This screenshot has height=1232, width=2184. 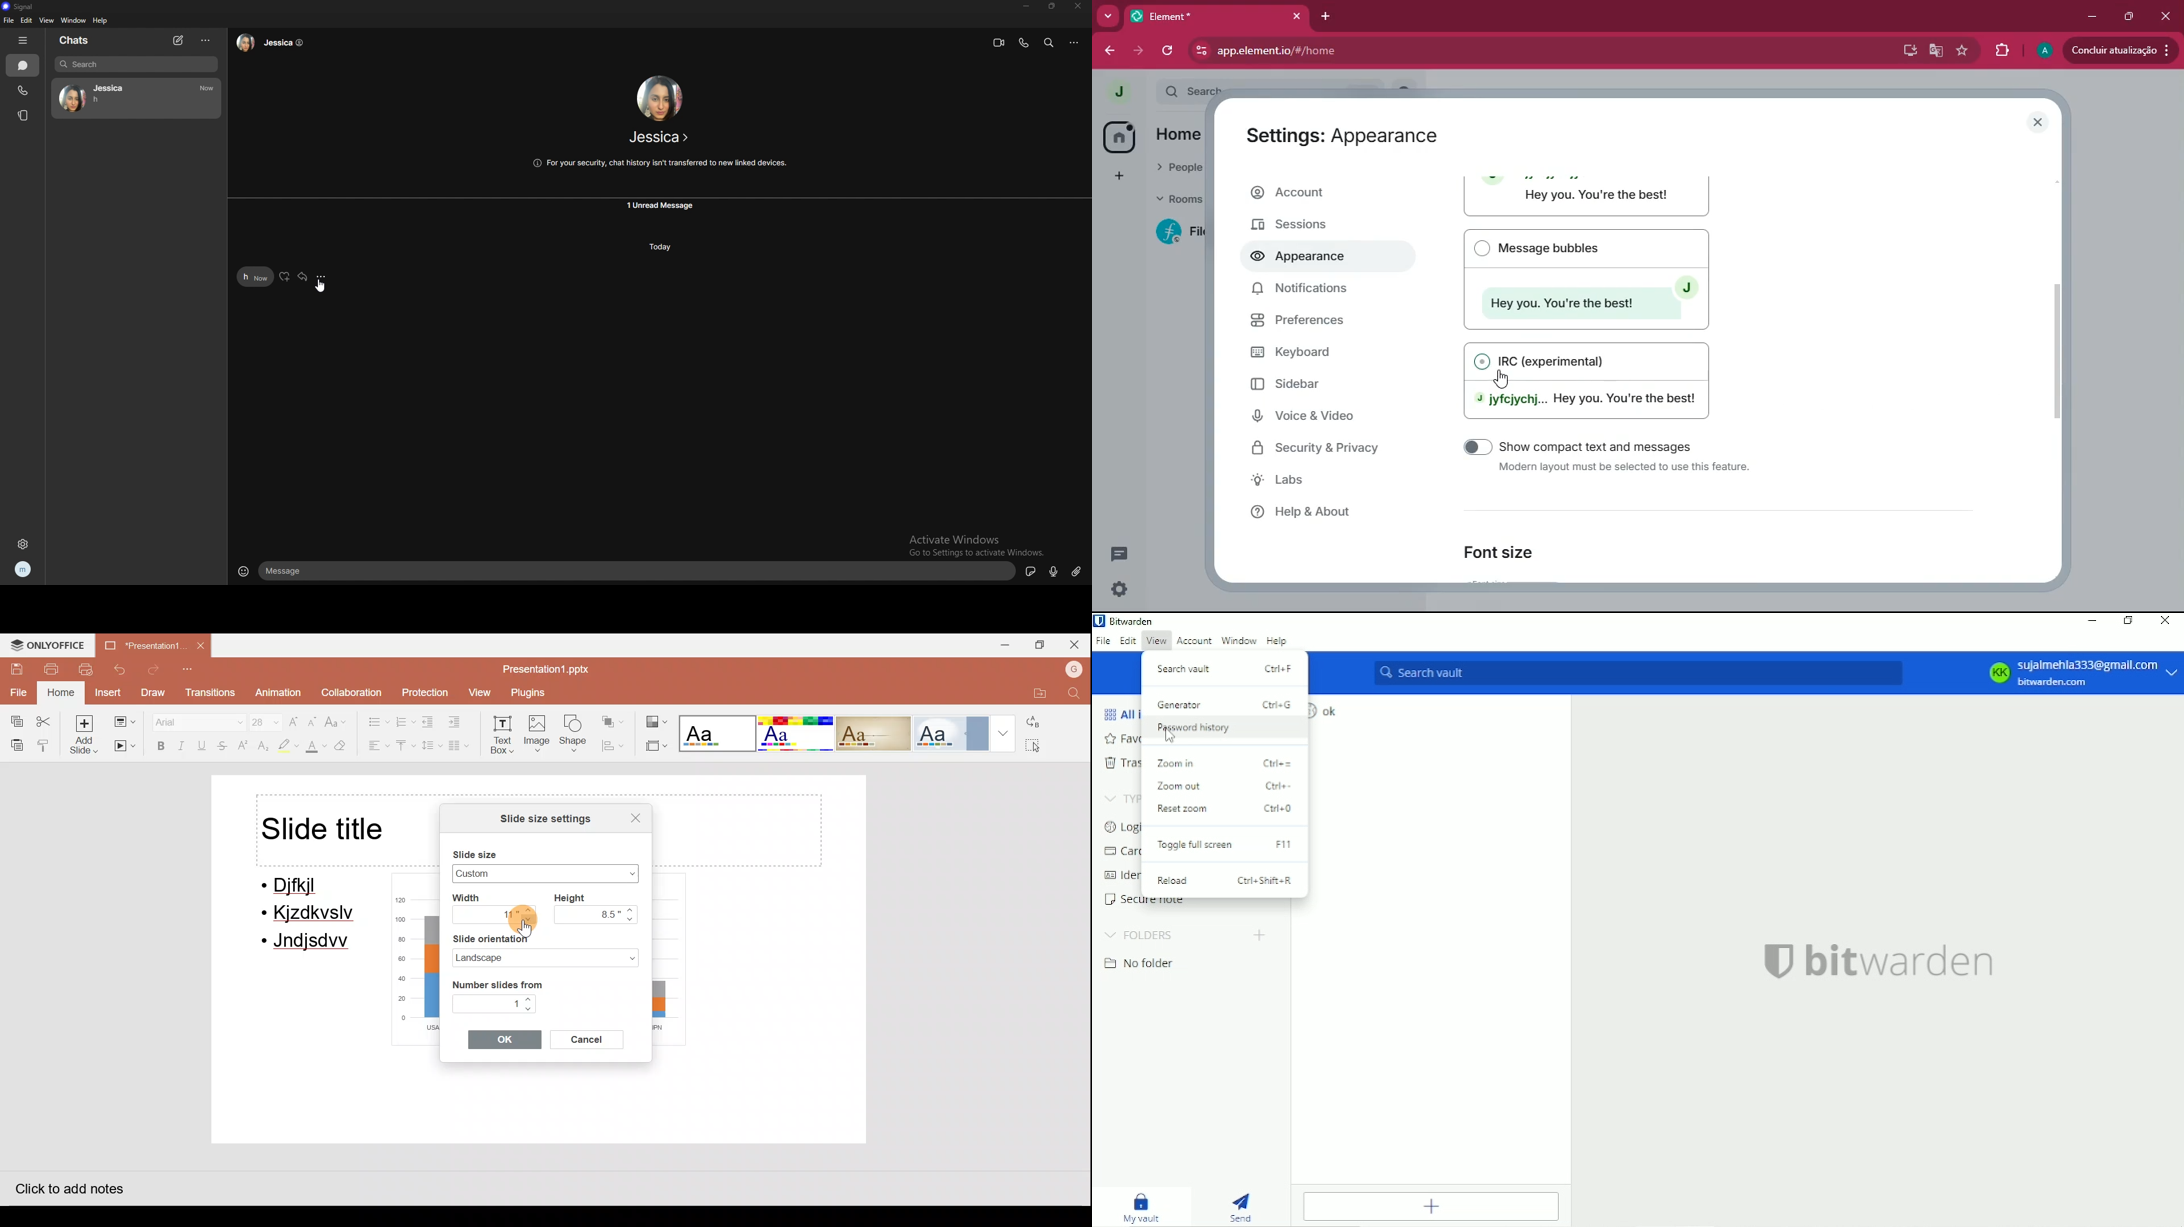 I want to click on Password history, so click(x=1226, y=730).